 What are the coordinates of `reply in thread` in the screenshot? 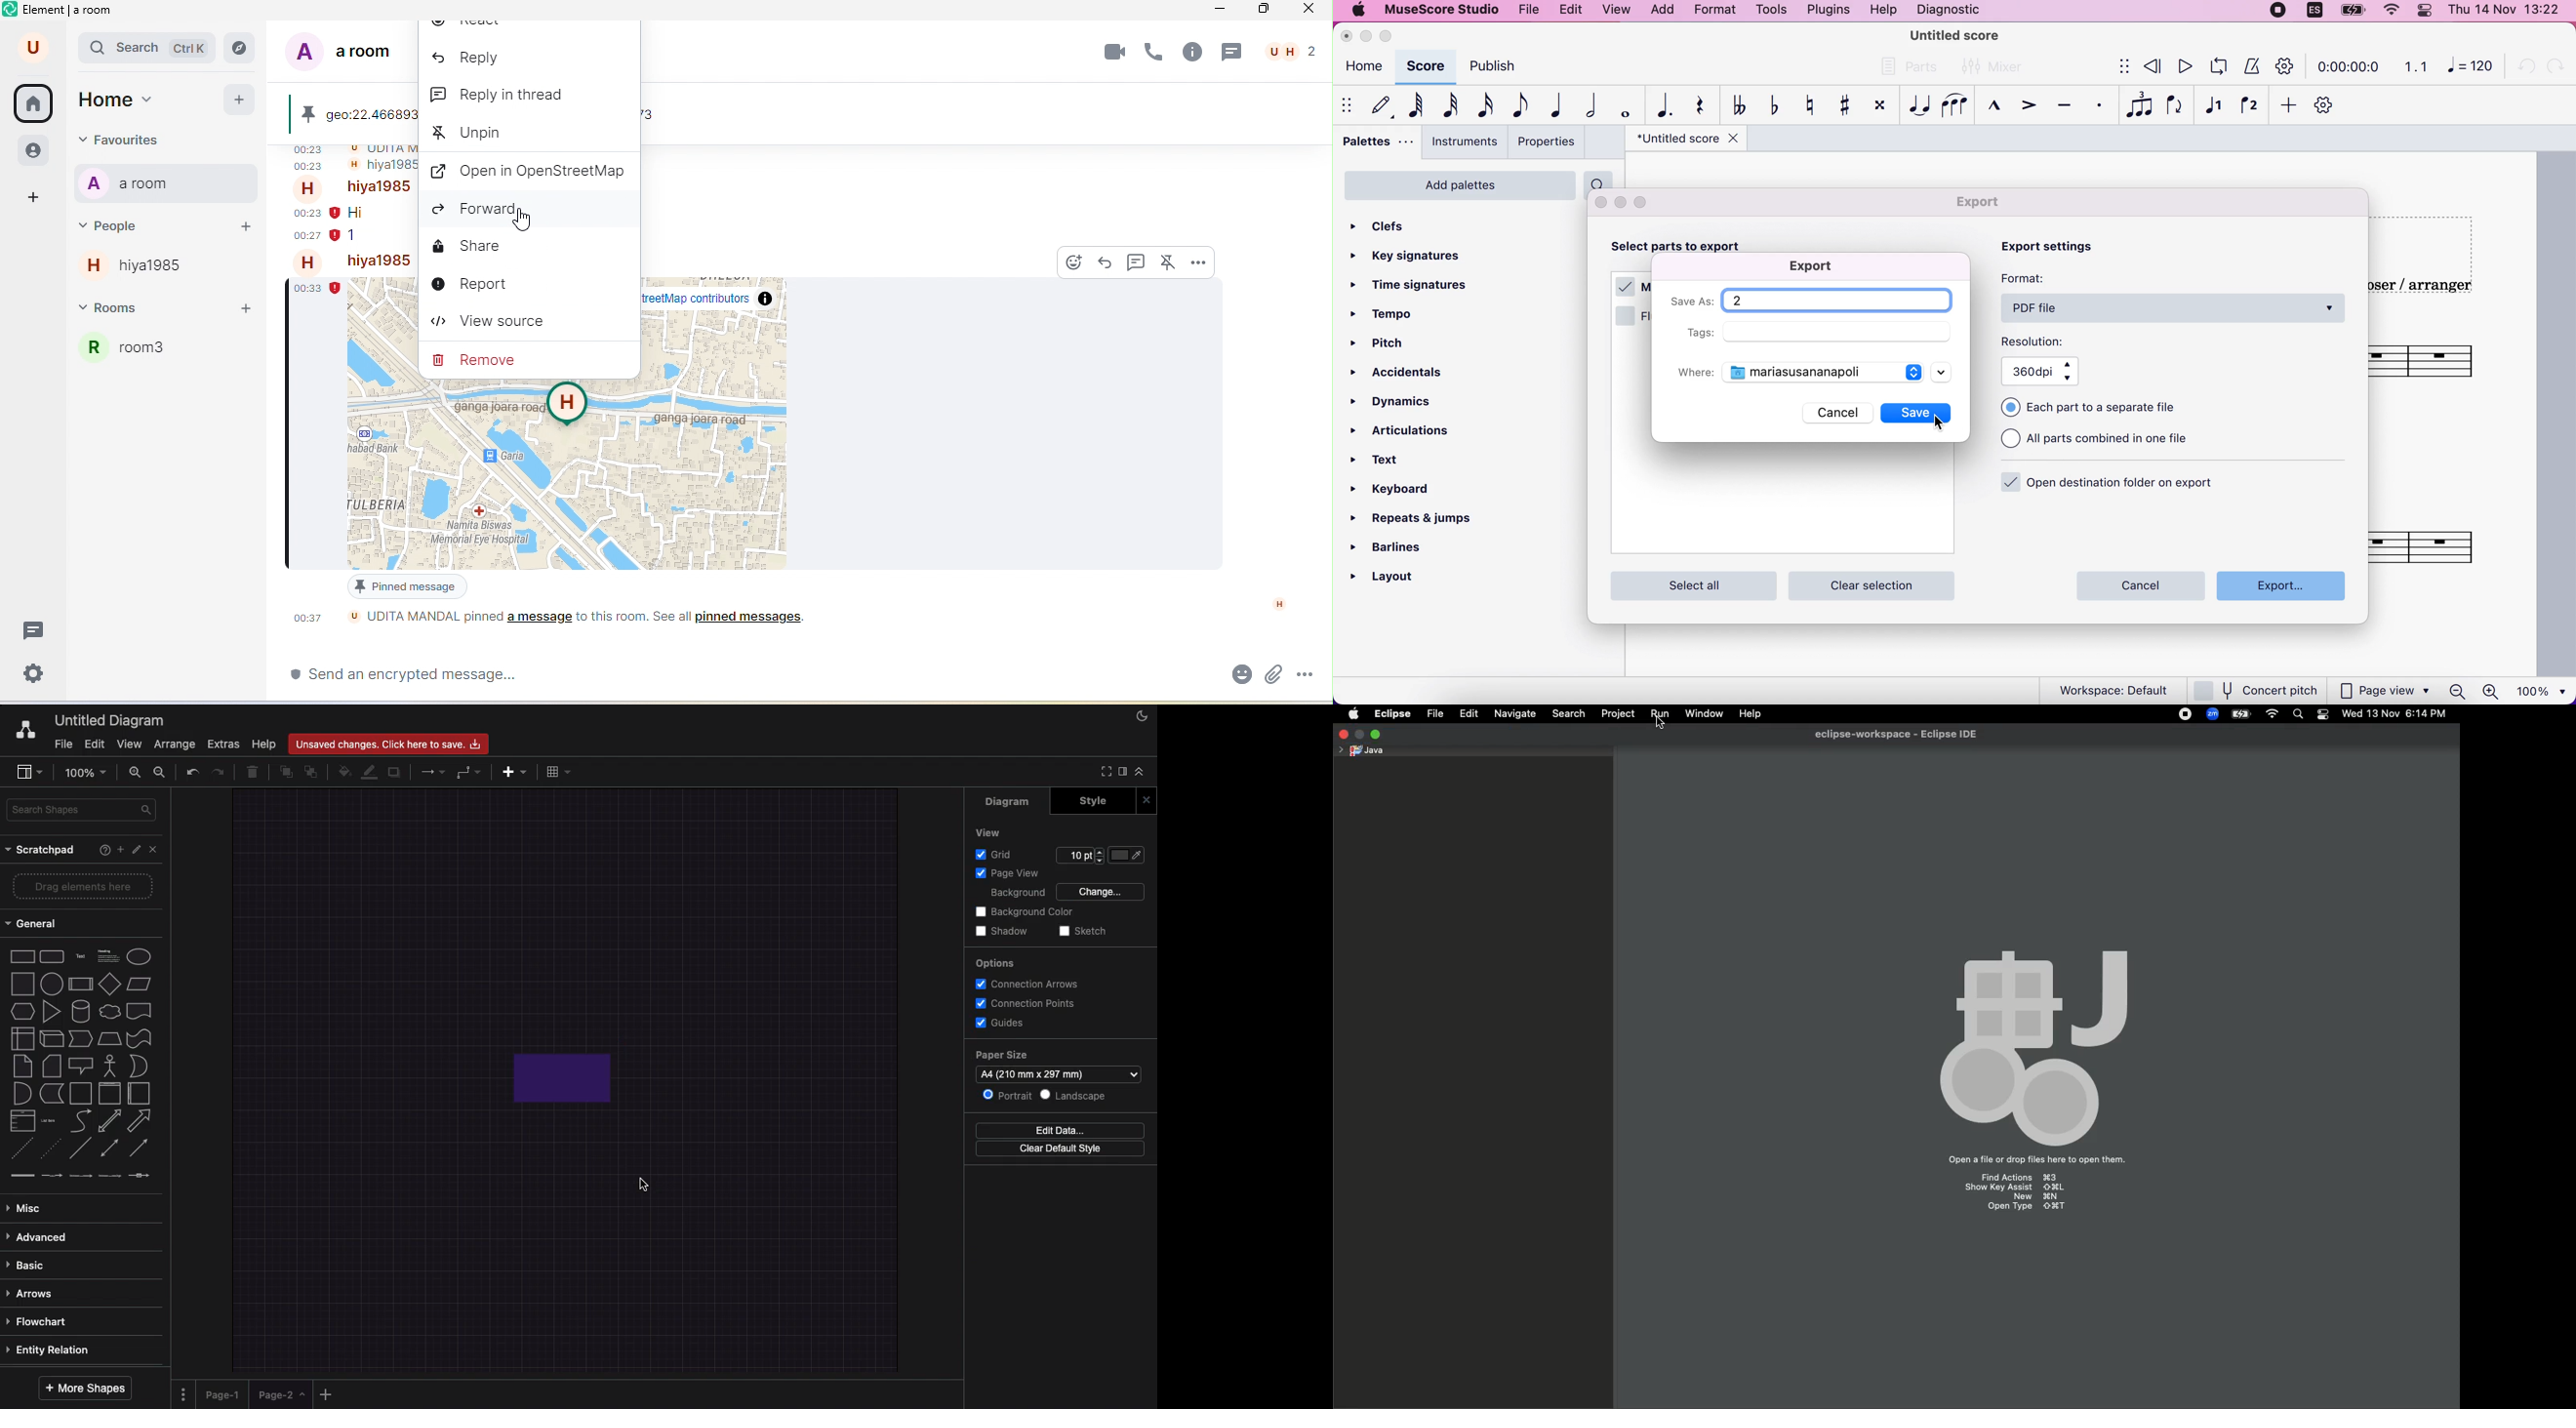 It's located at (502, 99).